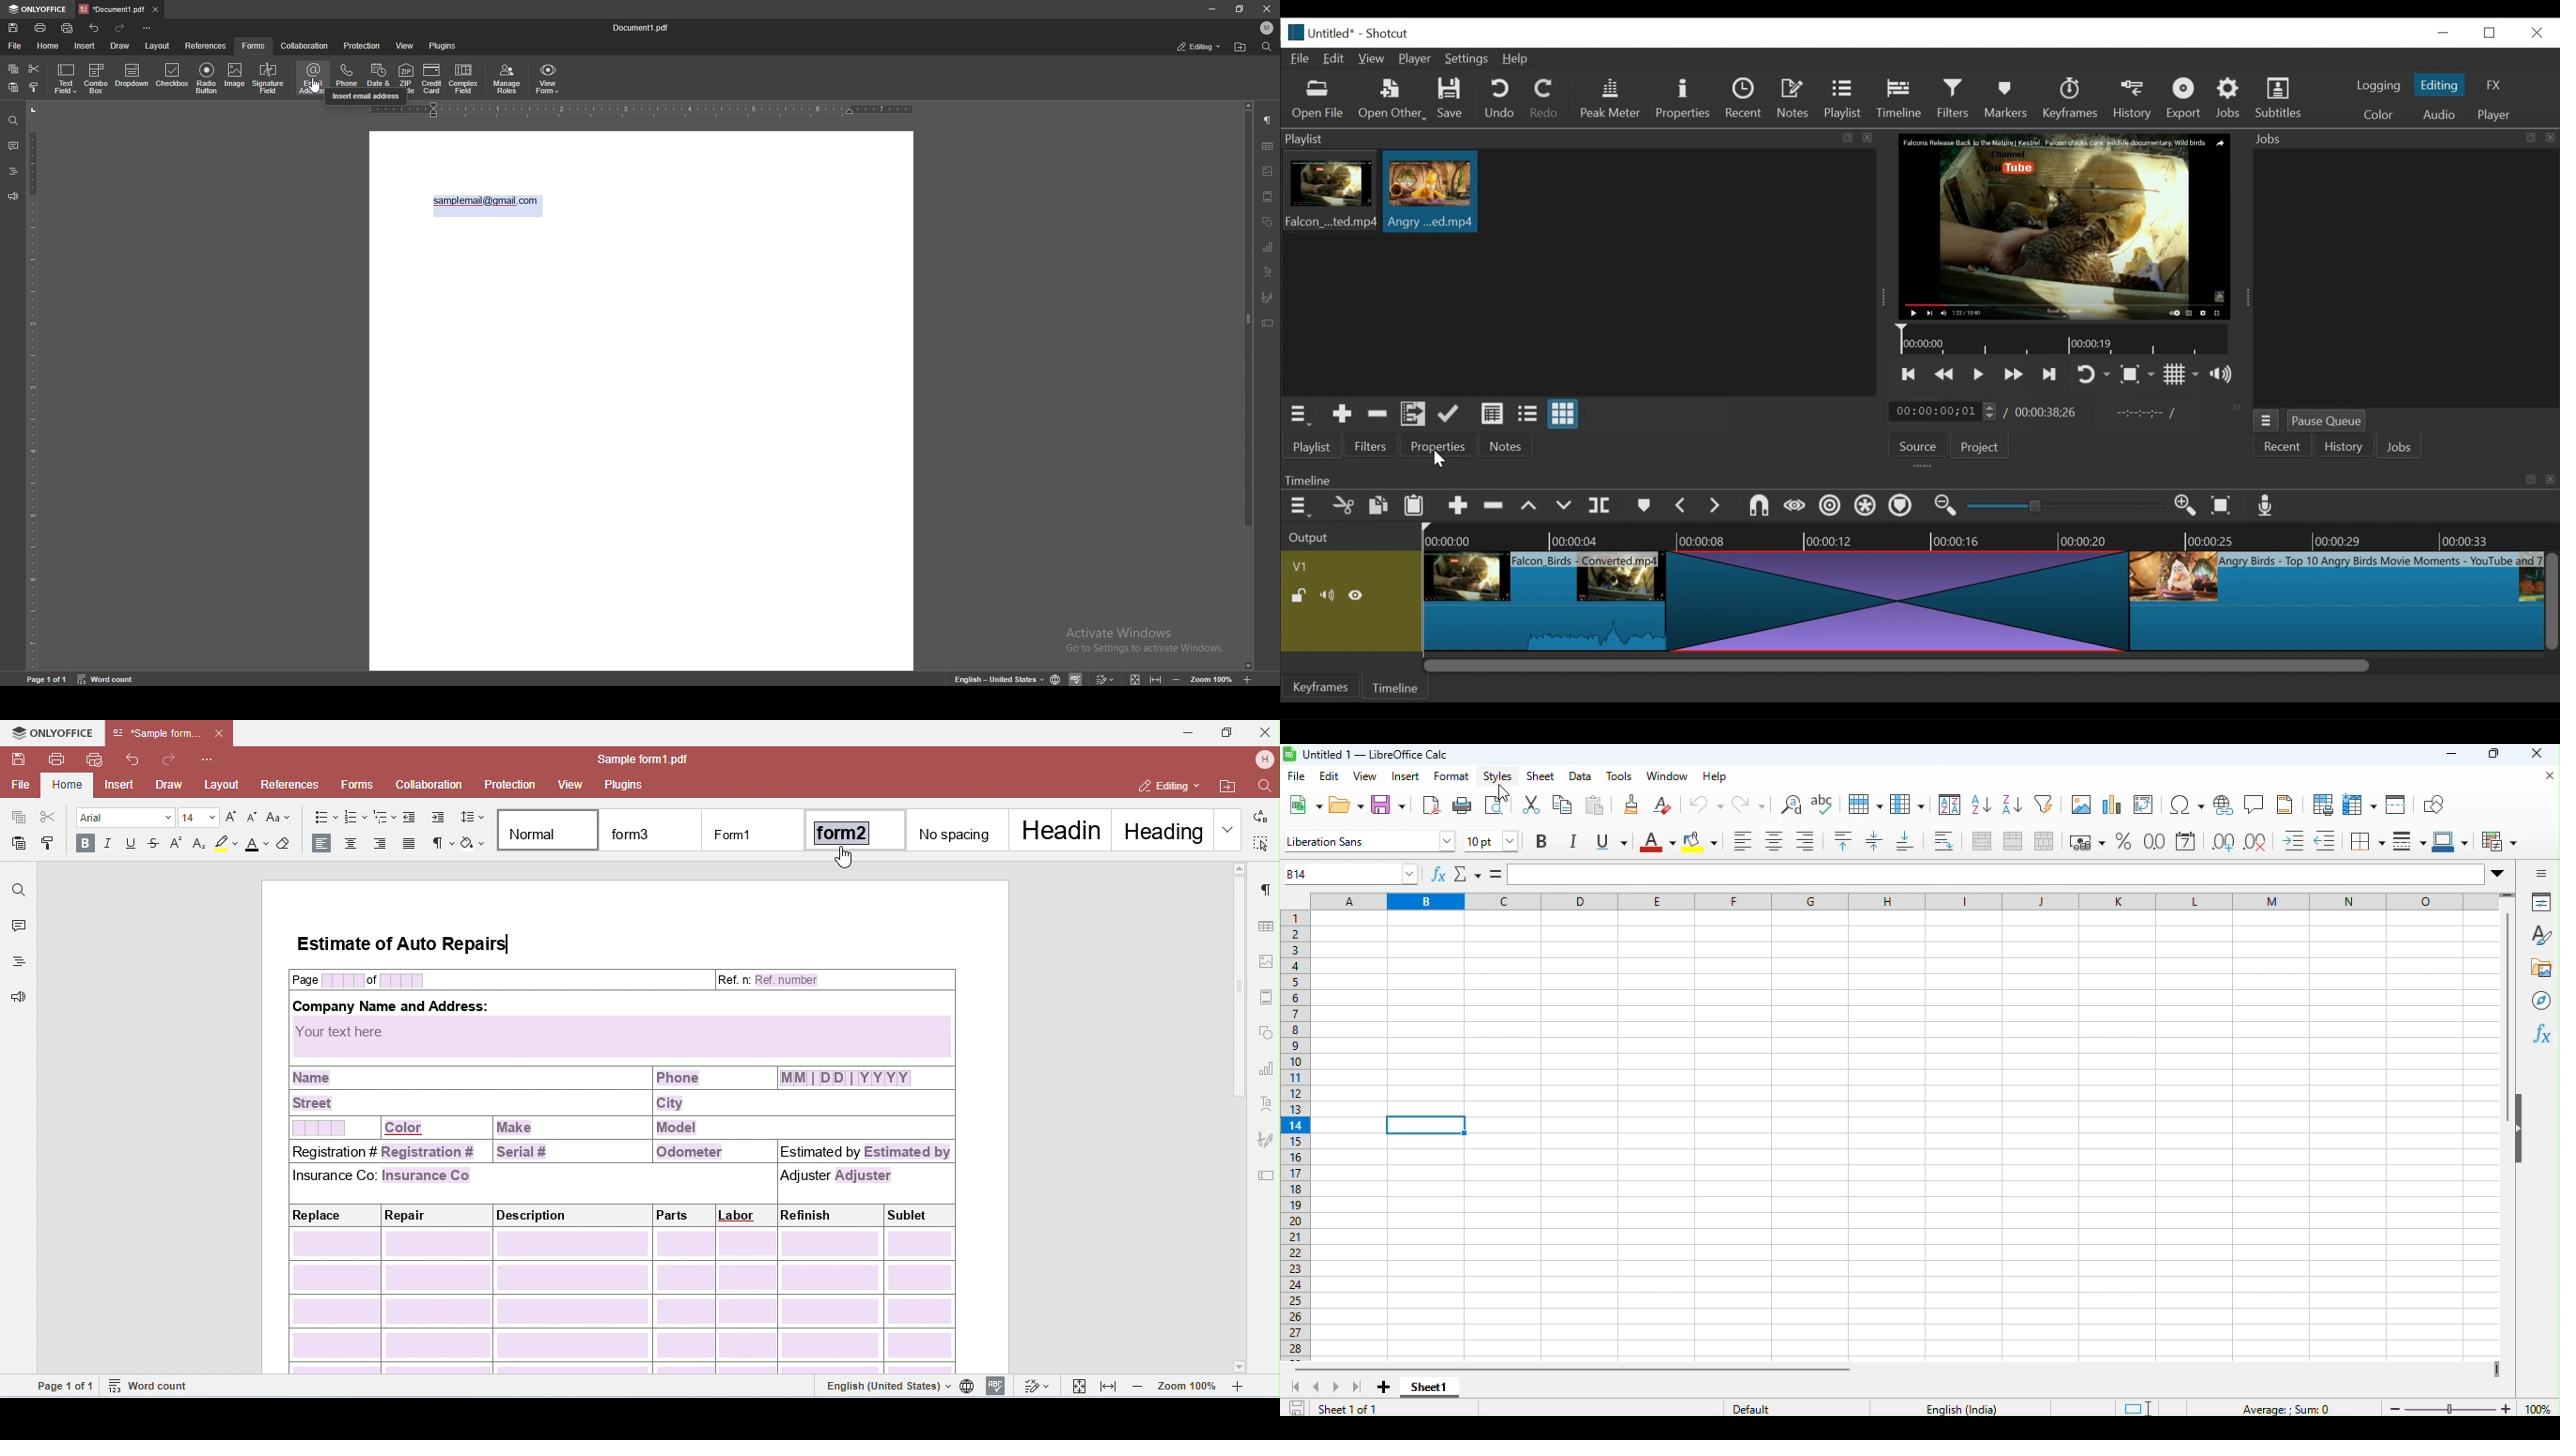 Image resolution: width=2576 pixels, height=1456 pixels. What do you see at coordinates (1247, 677) in the screenshot?
I see `zoom in` at bounding box center [1247, 677].